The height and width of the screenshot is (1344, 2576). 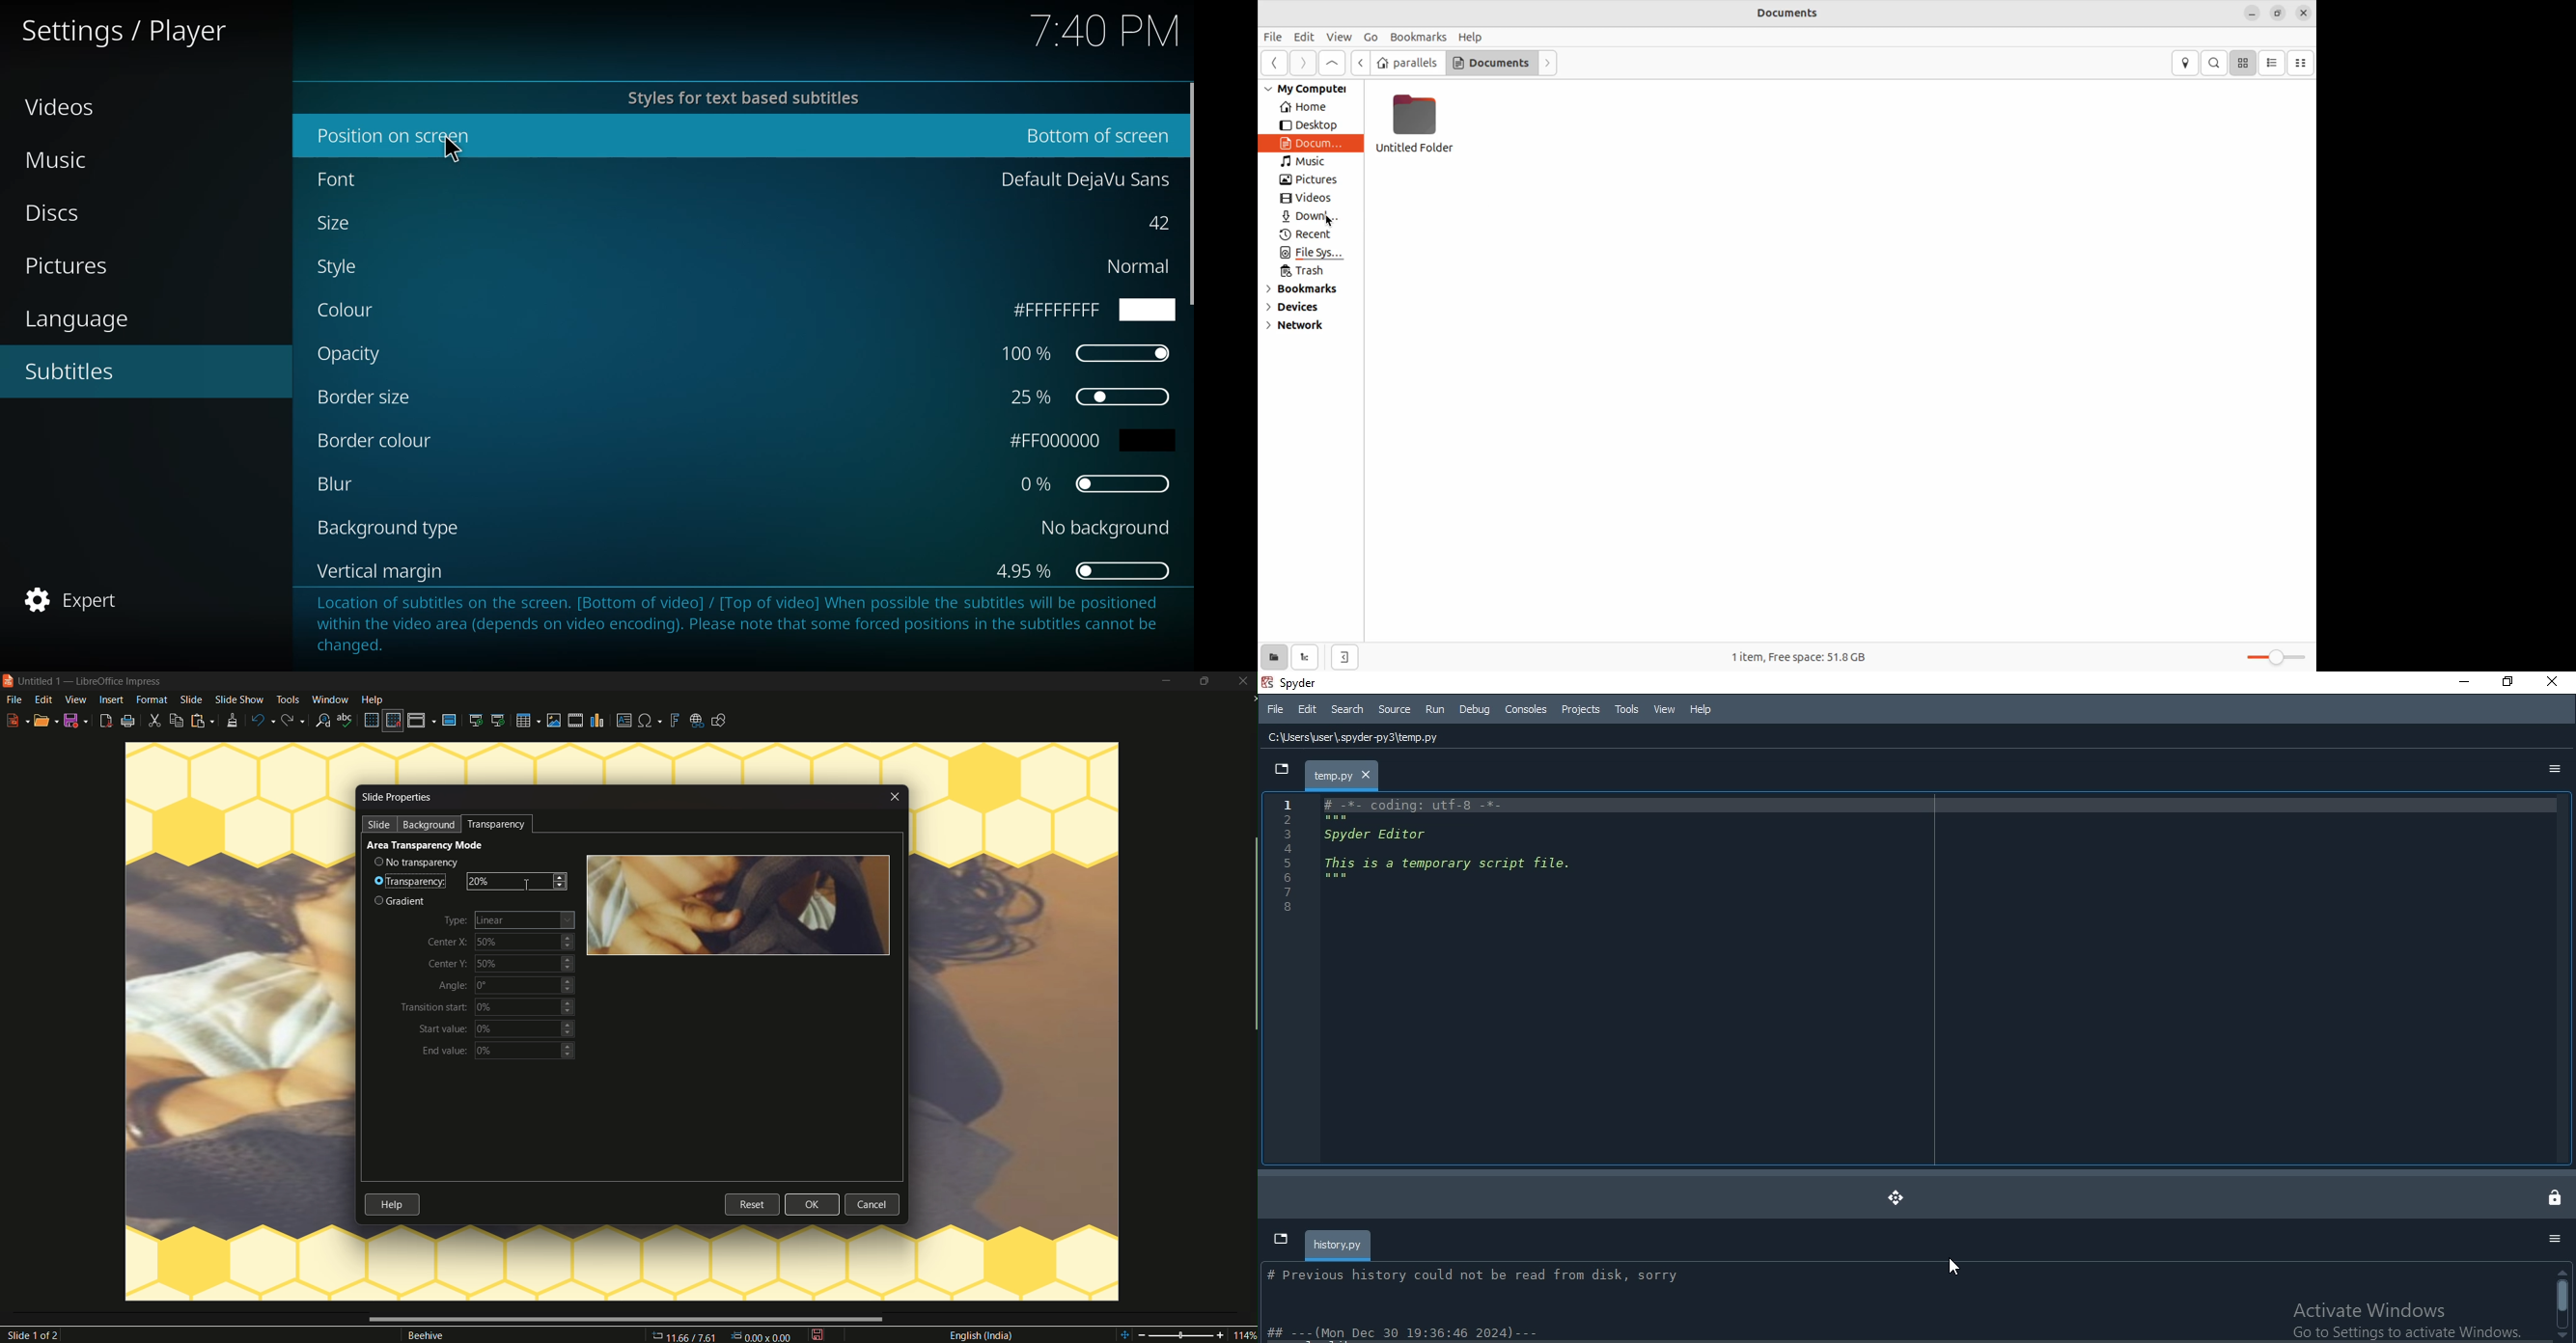 I want to click on Tools, so click(x=1627, y=708).